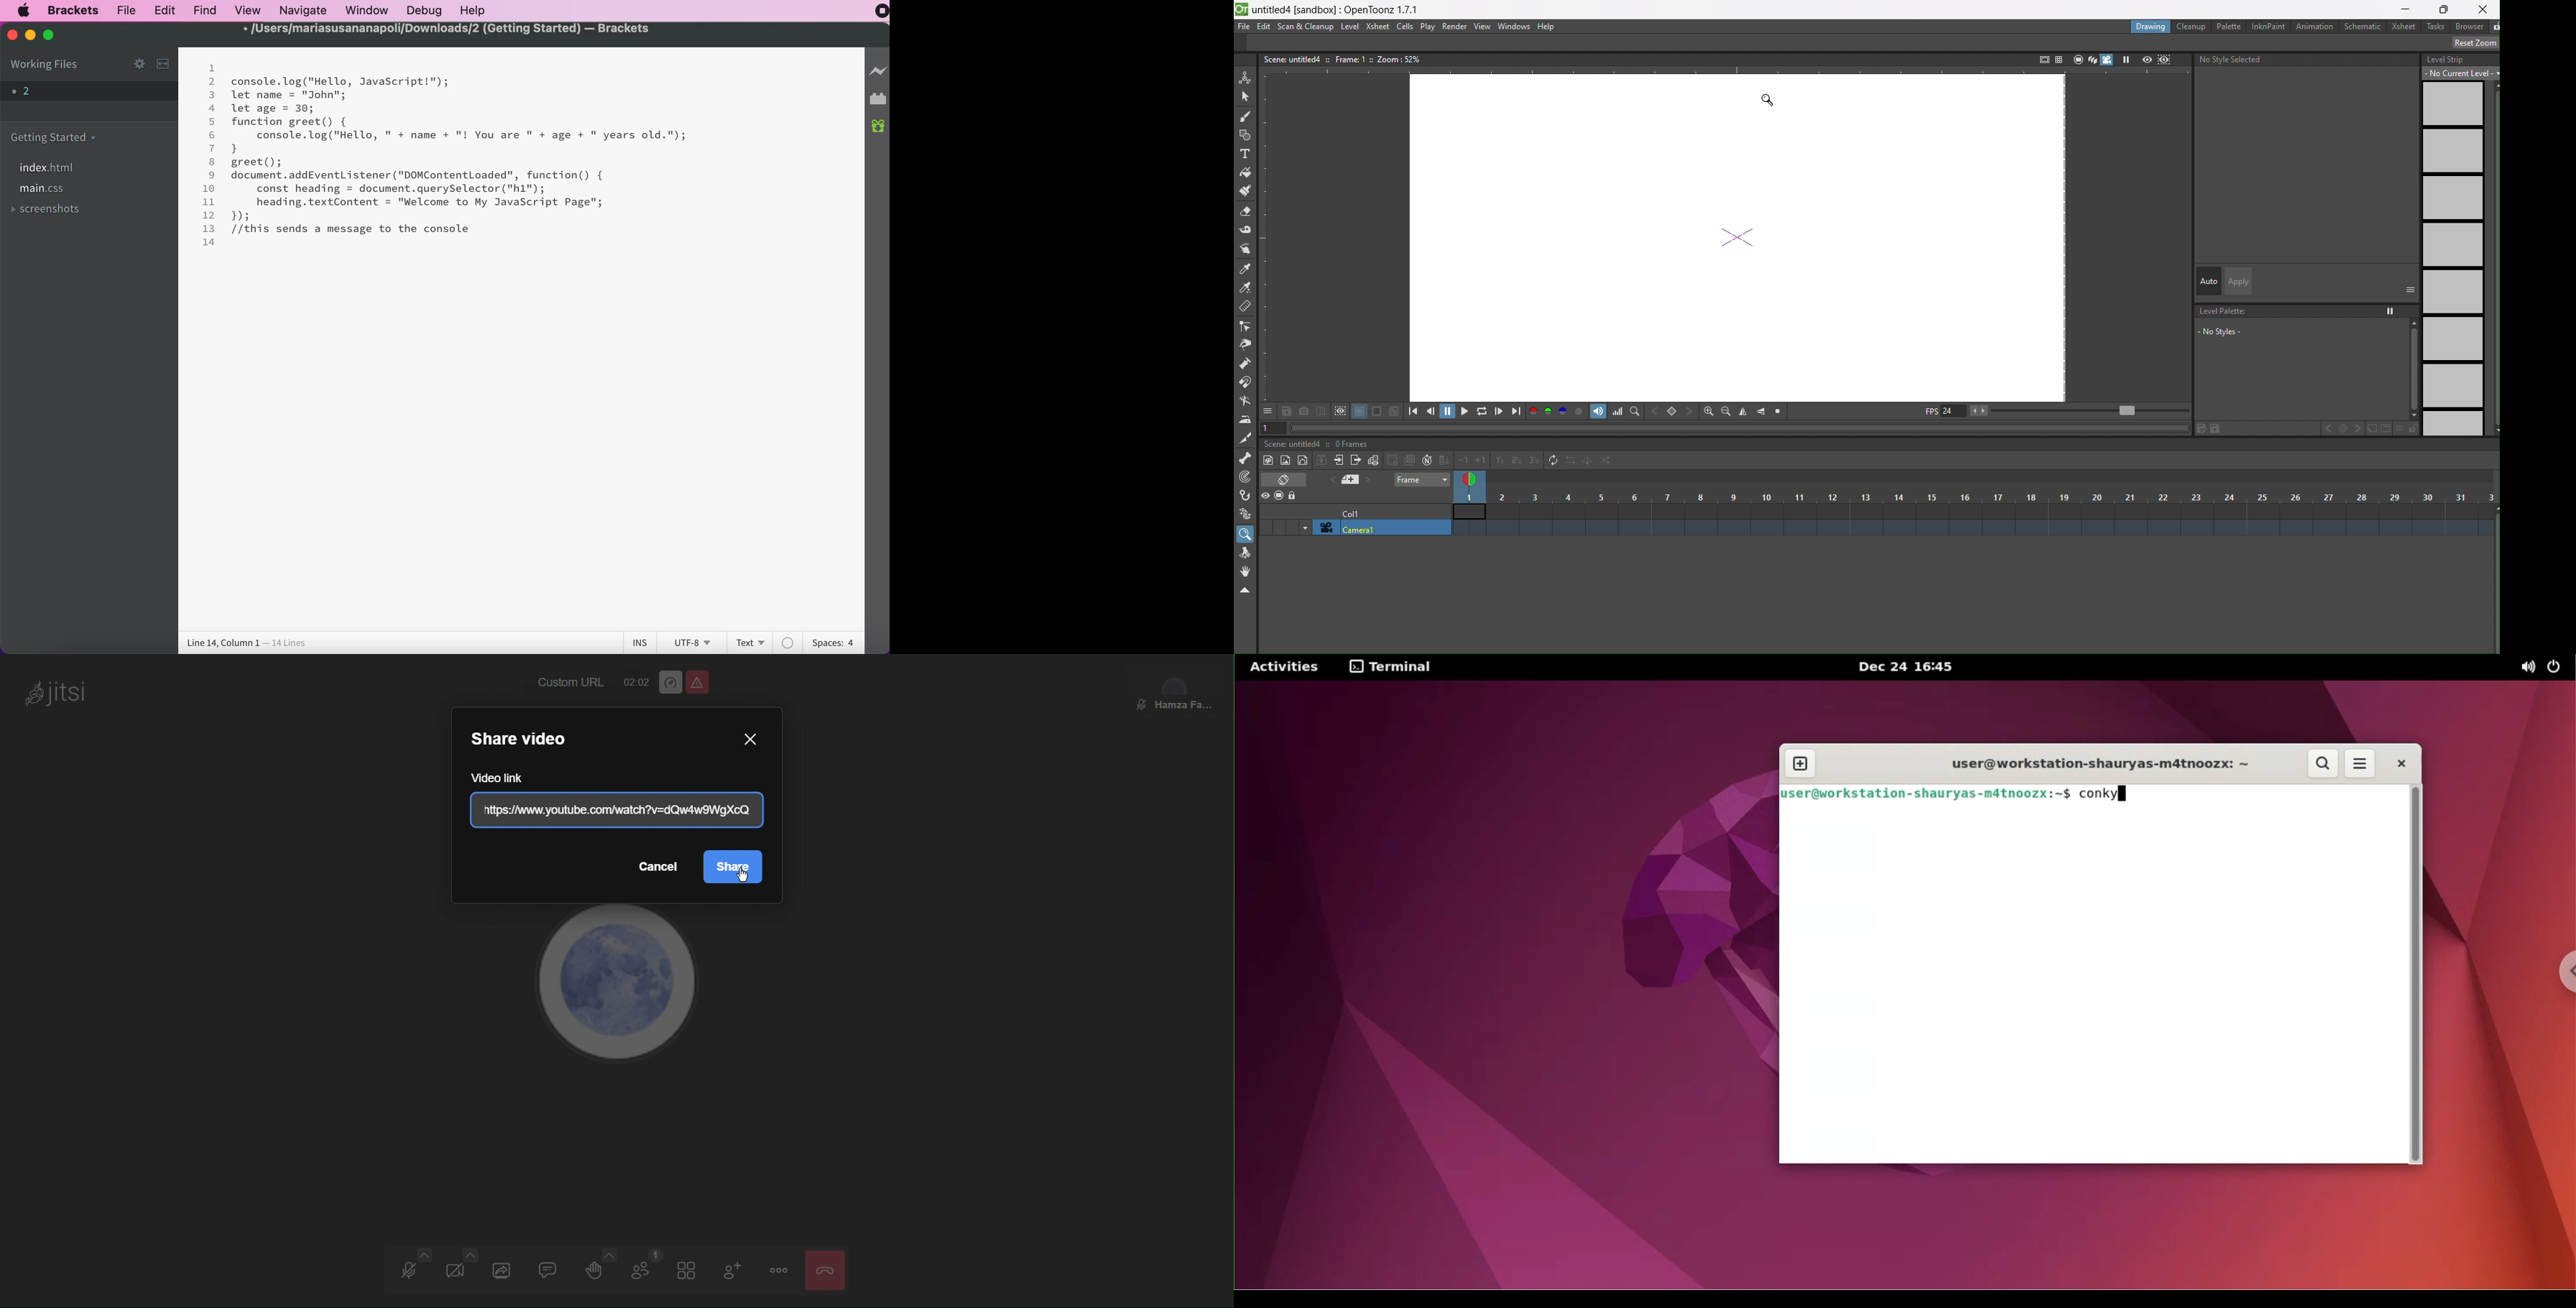 Image resolution: width=2576 pixels, height=1316 pixels. I want to click on 14, so click(209, 242).